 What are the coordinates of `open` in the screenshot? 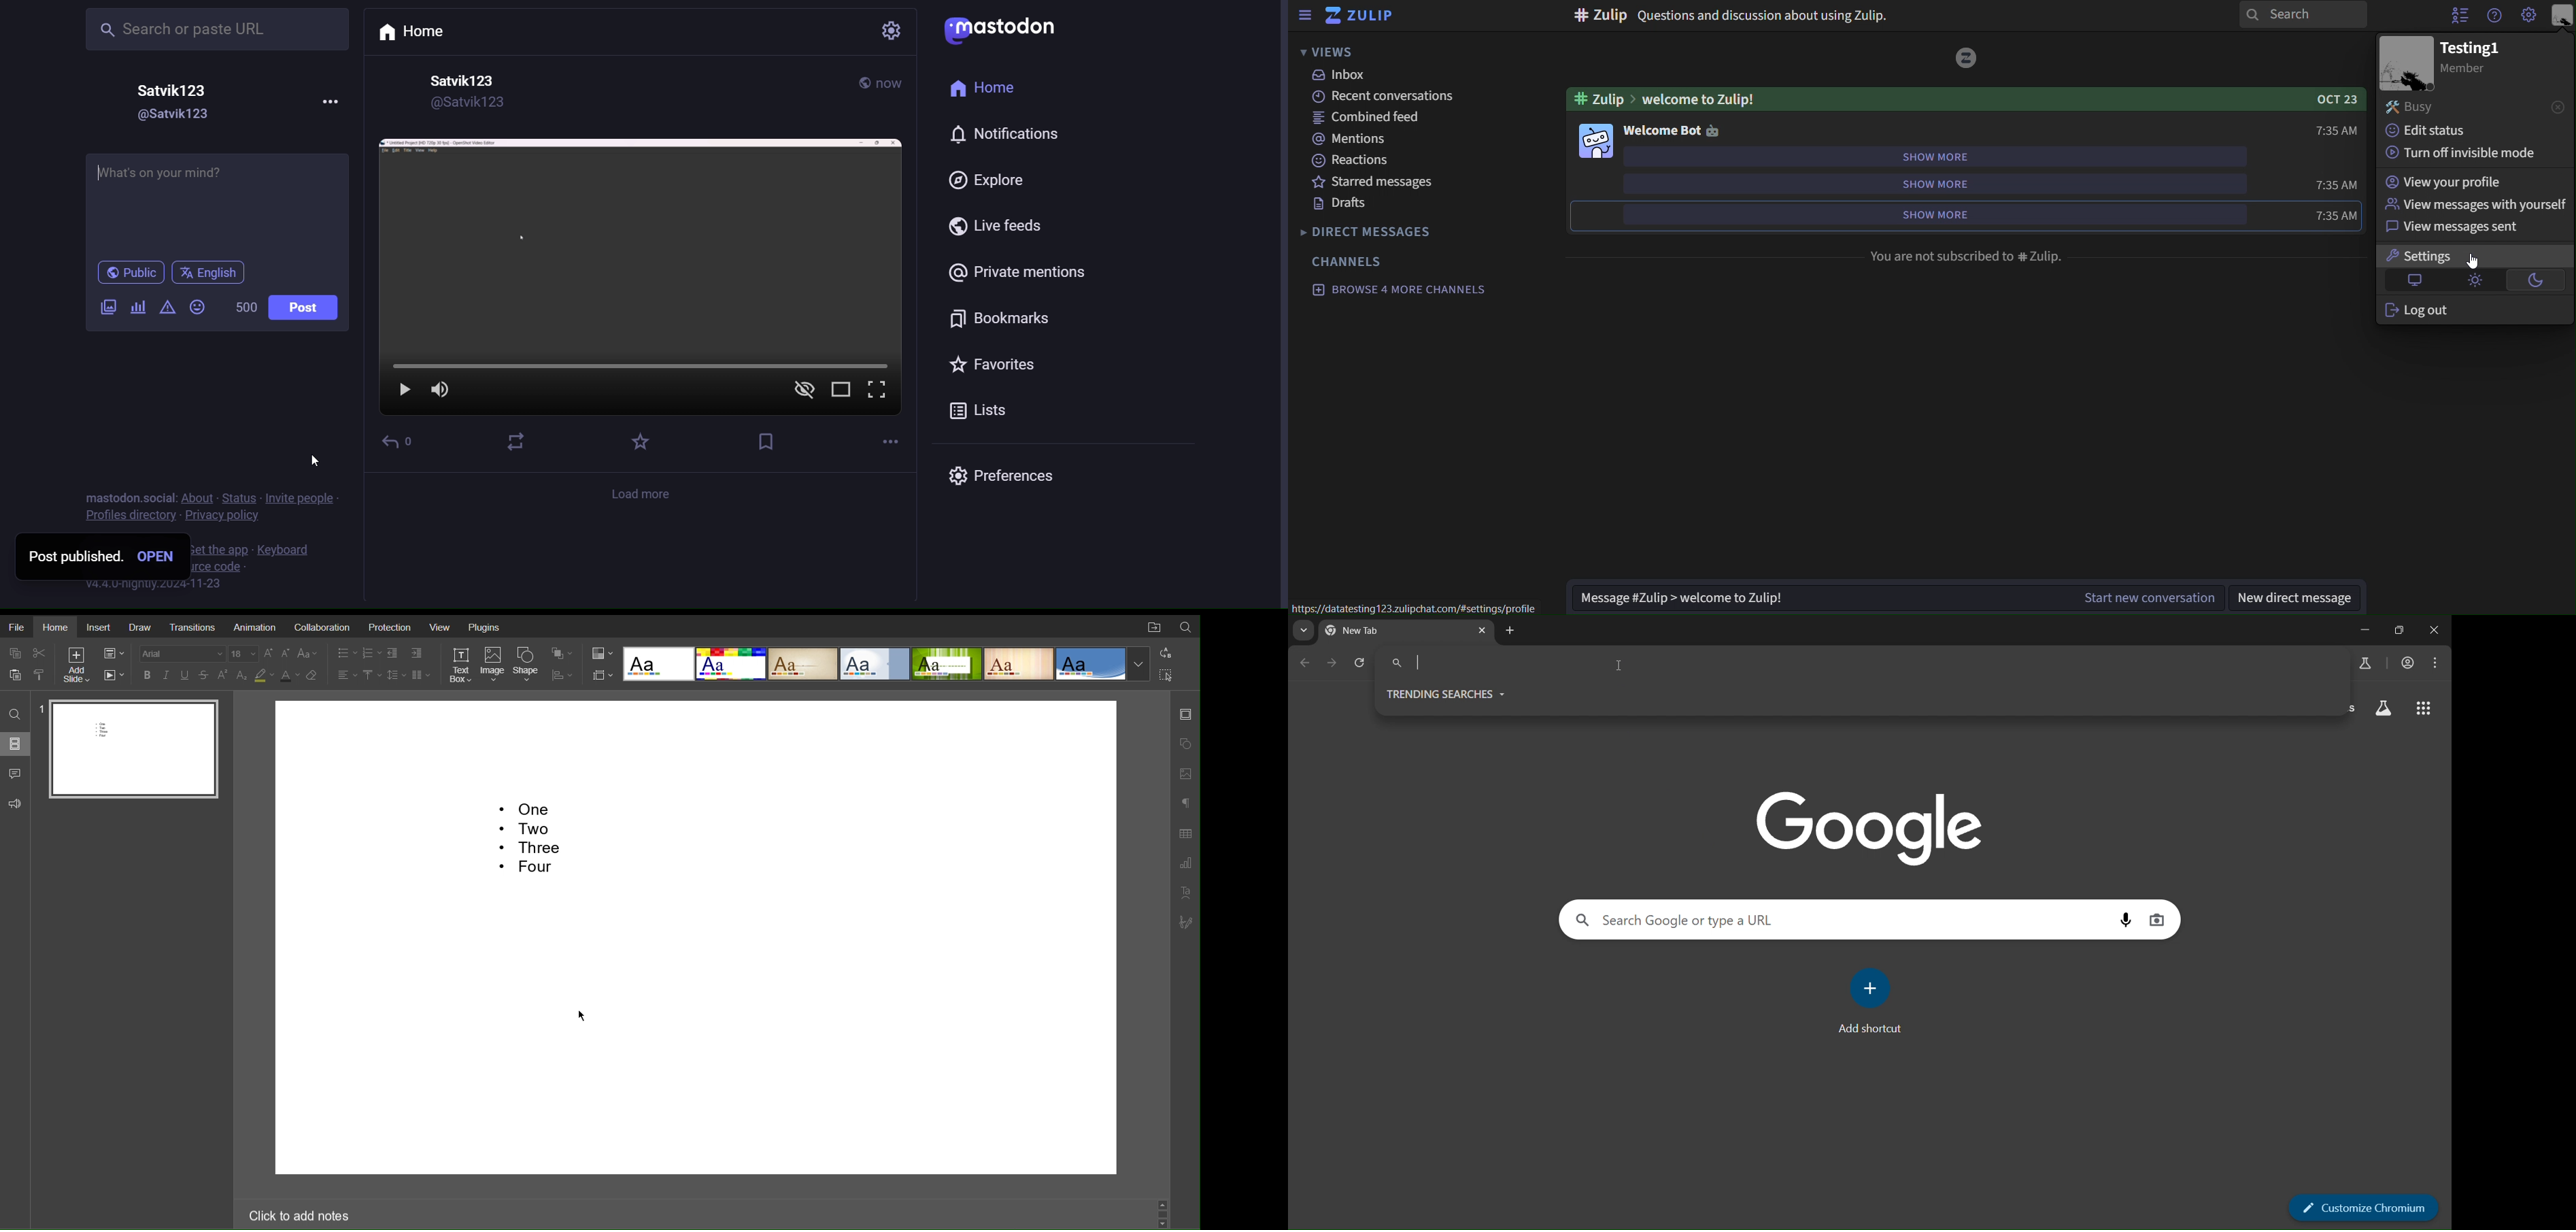 It's located at (154, 558).